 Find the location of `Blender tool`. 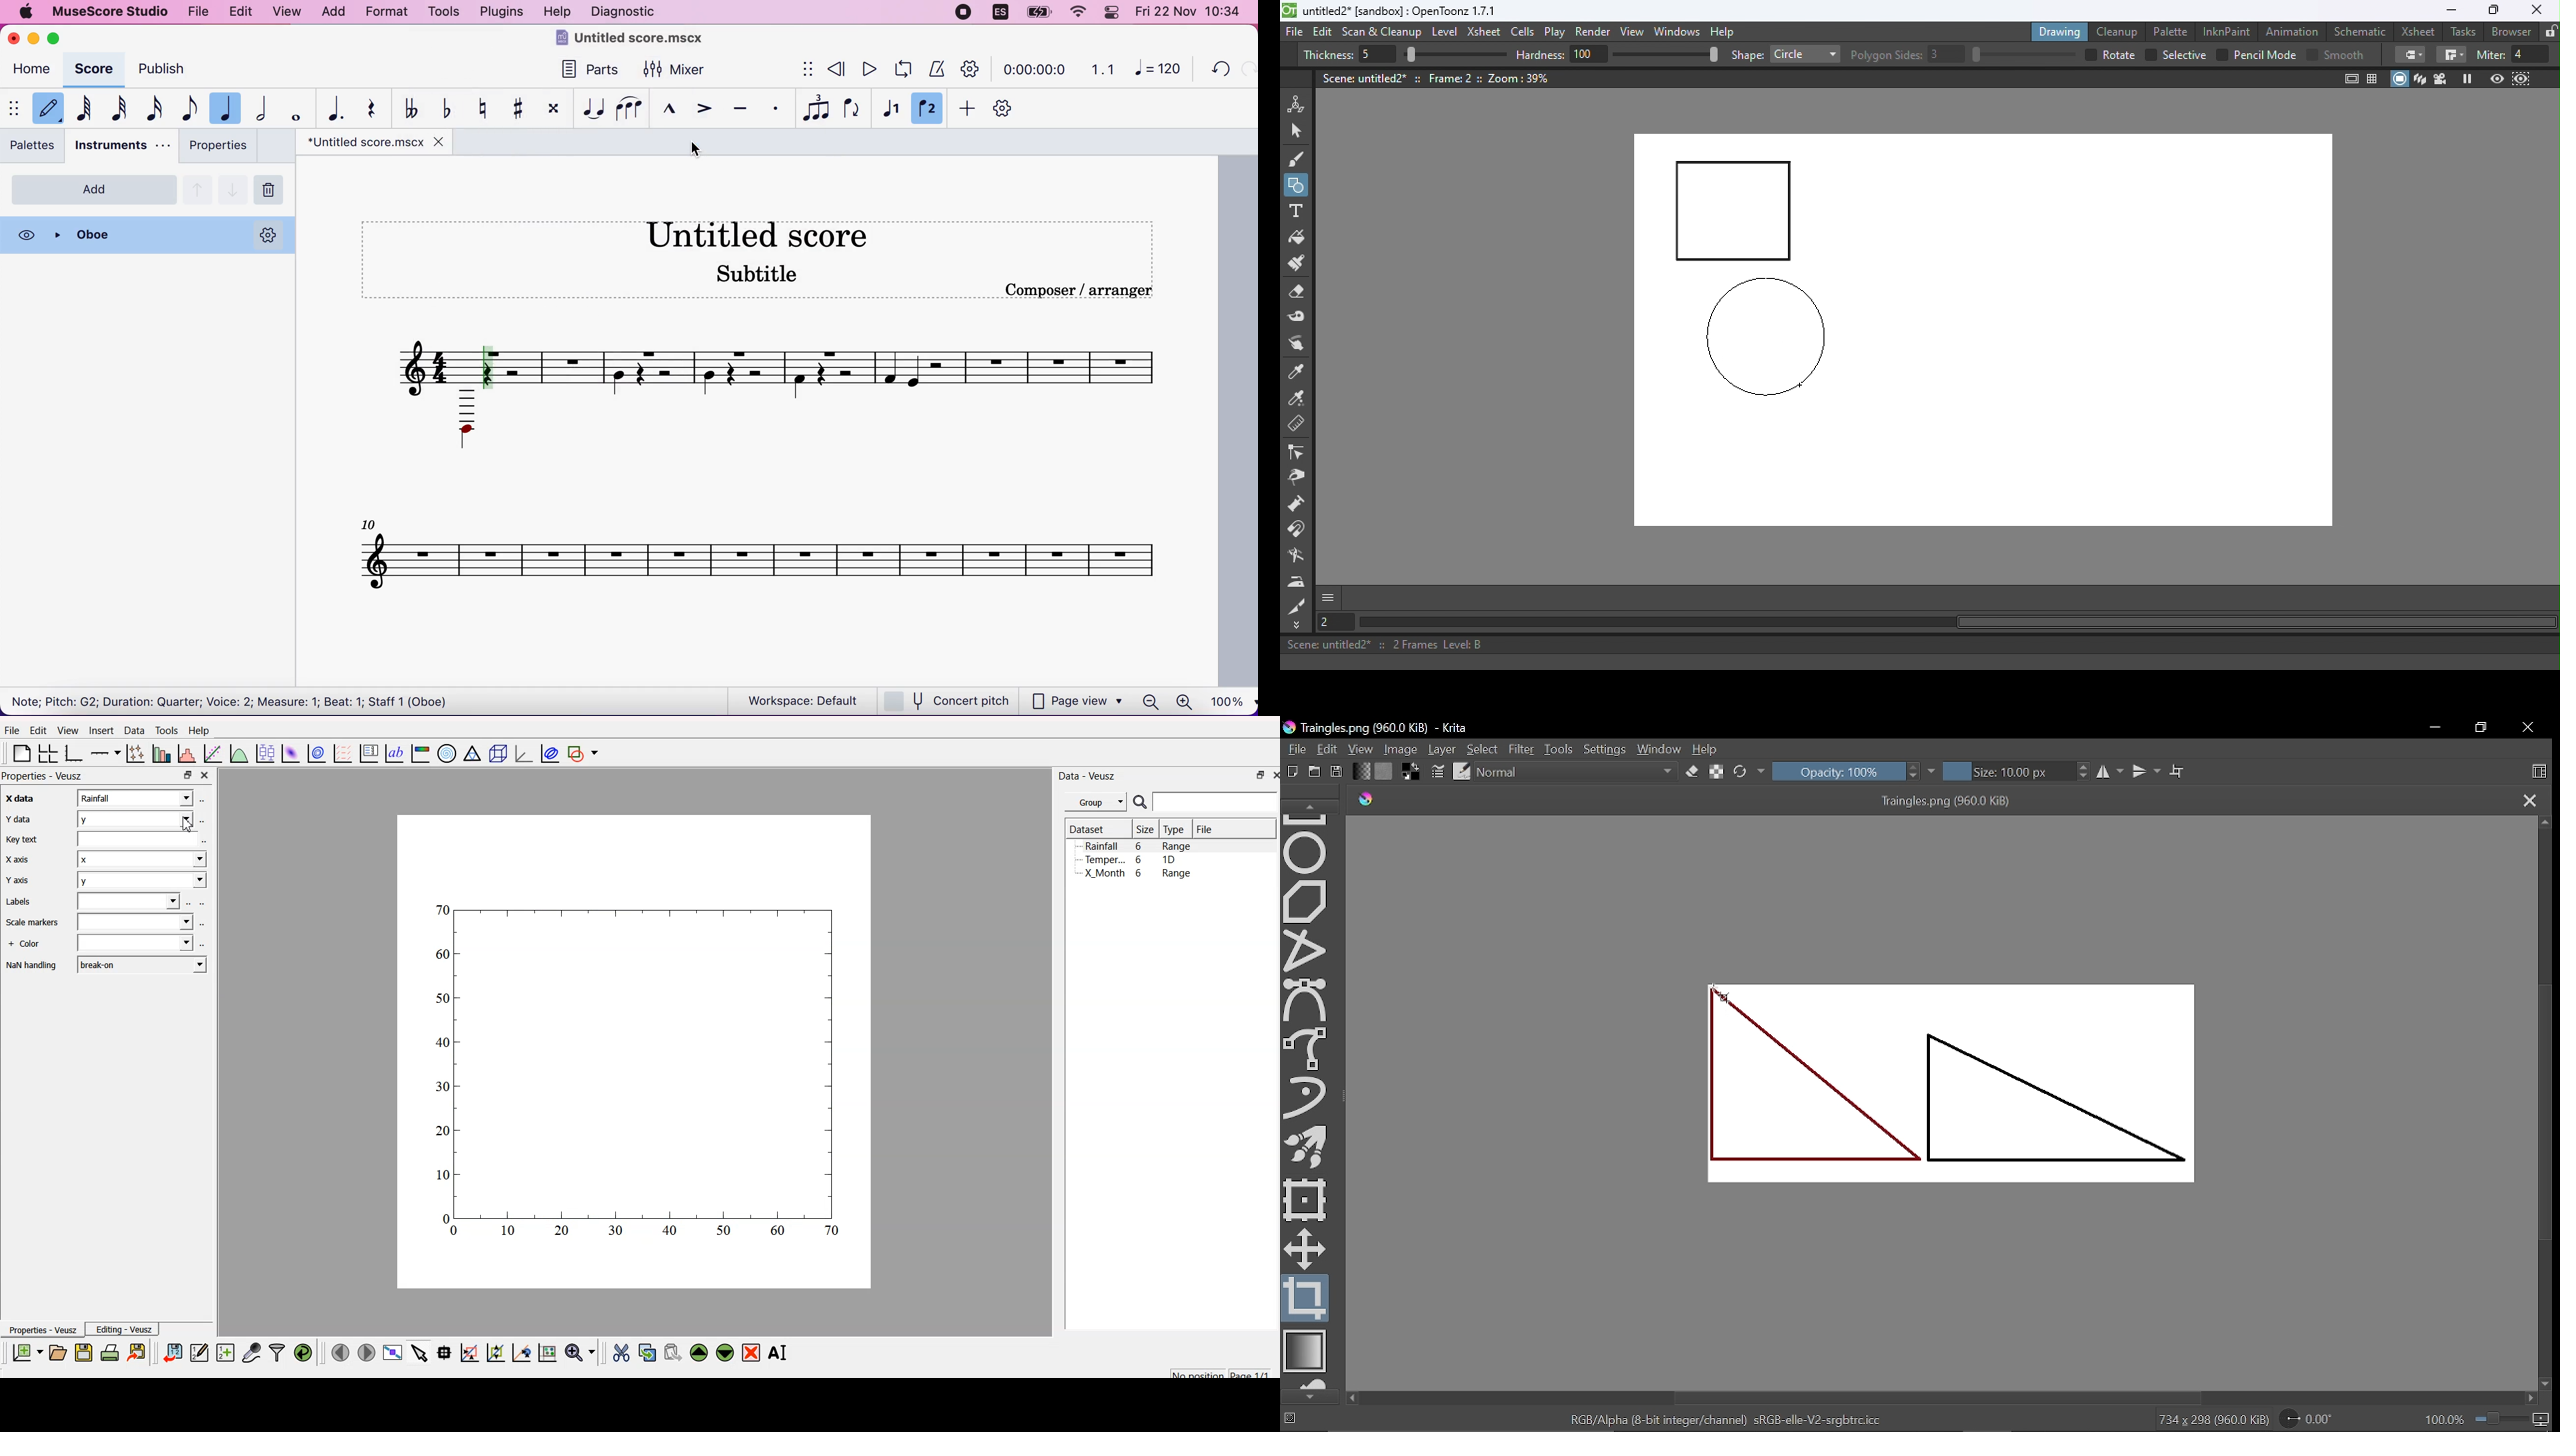

Blender tool is located at coordinates (1300, 558).